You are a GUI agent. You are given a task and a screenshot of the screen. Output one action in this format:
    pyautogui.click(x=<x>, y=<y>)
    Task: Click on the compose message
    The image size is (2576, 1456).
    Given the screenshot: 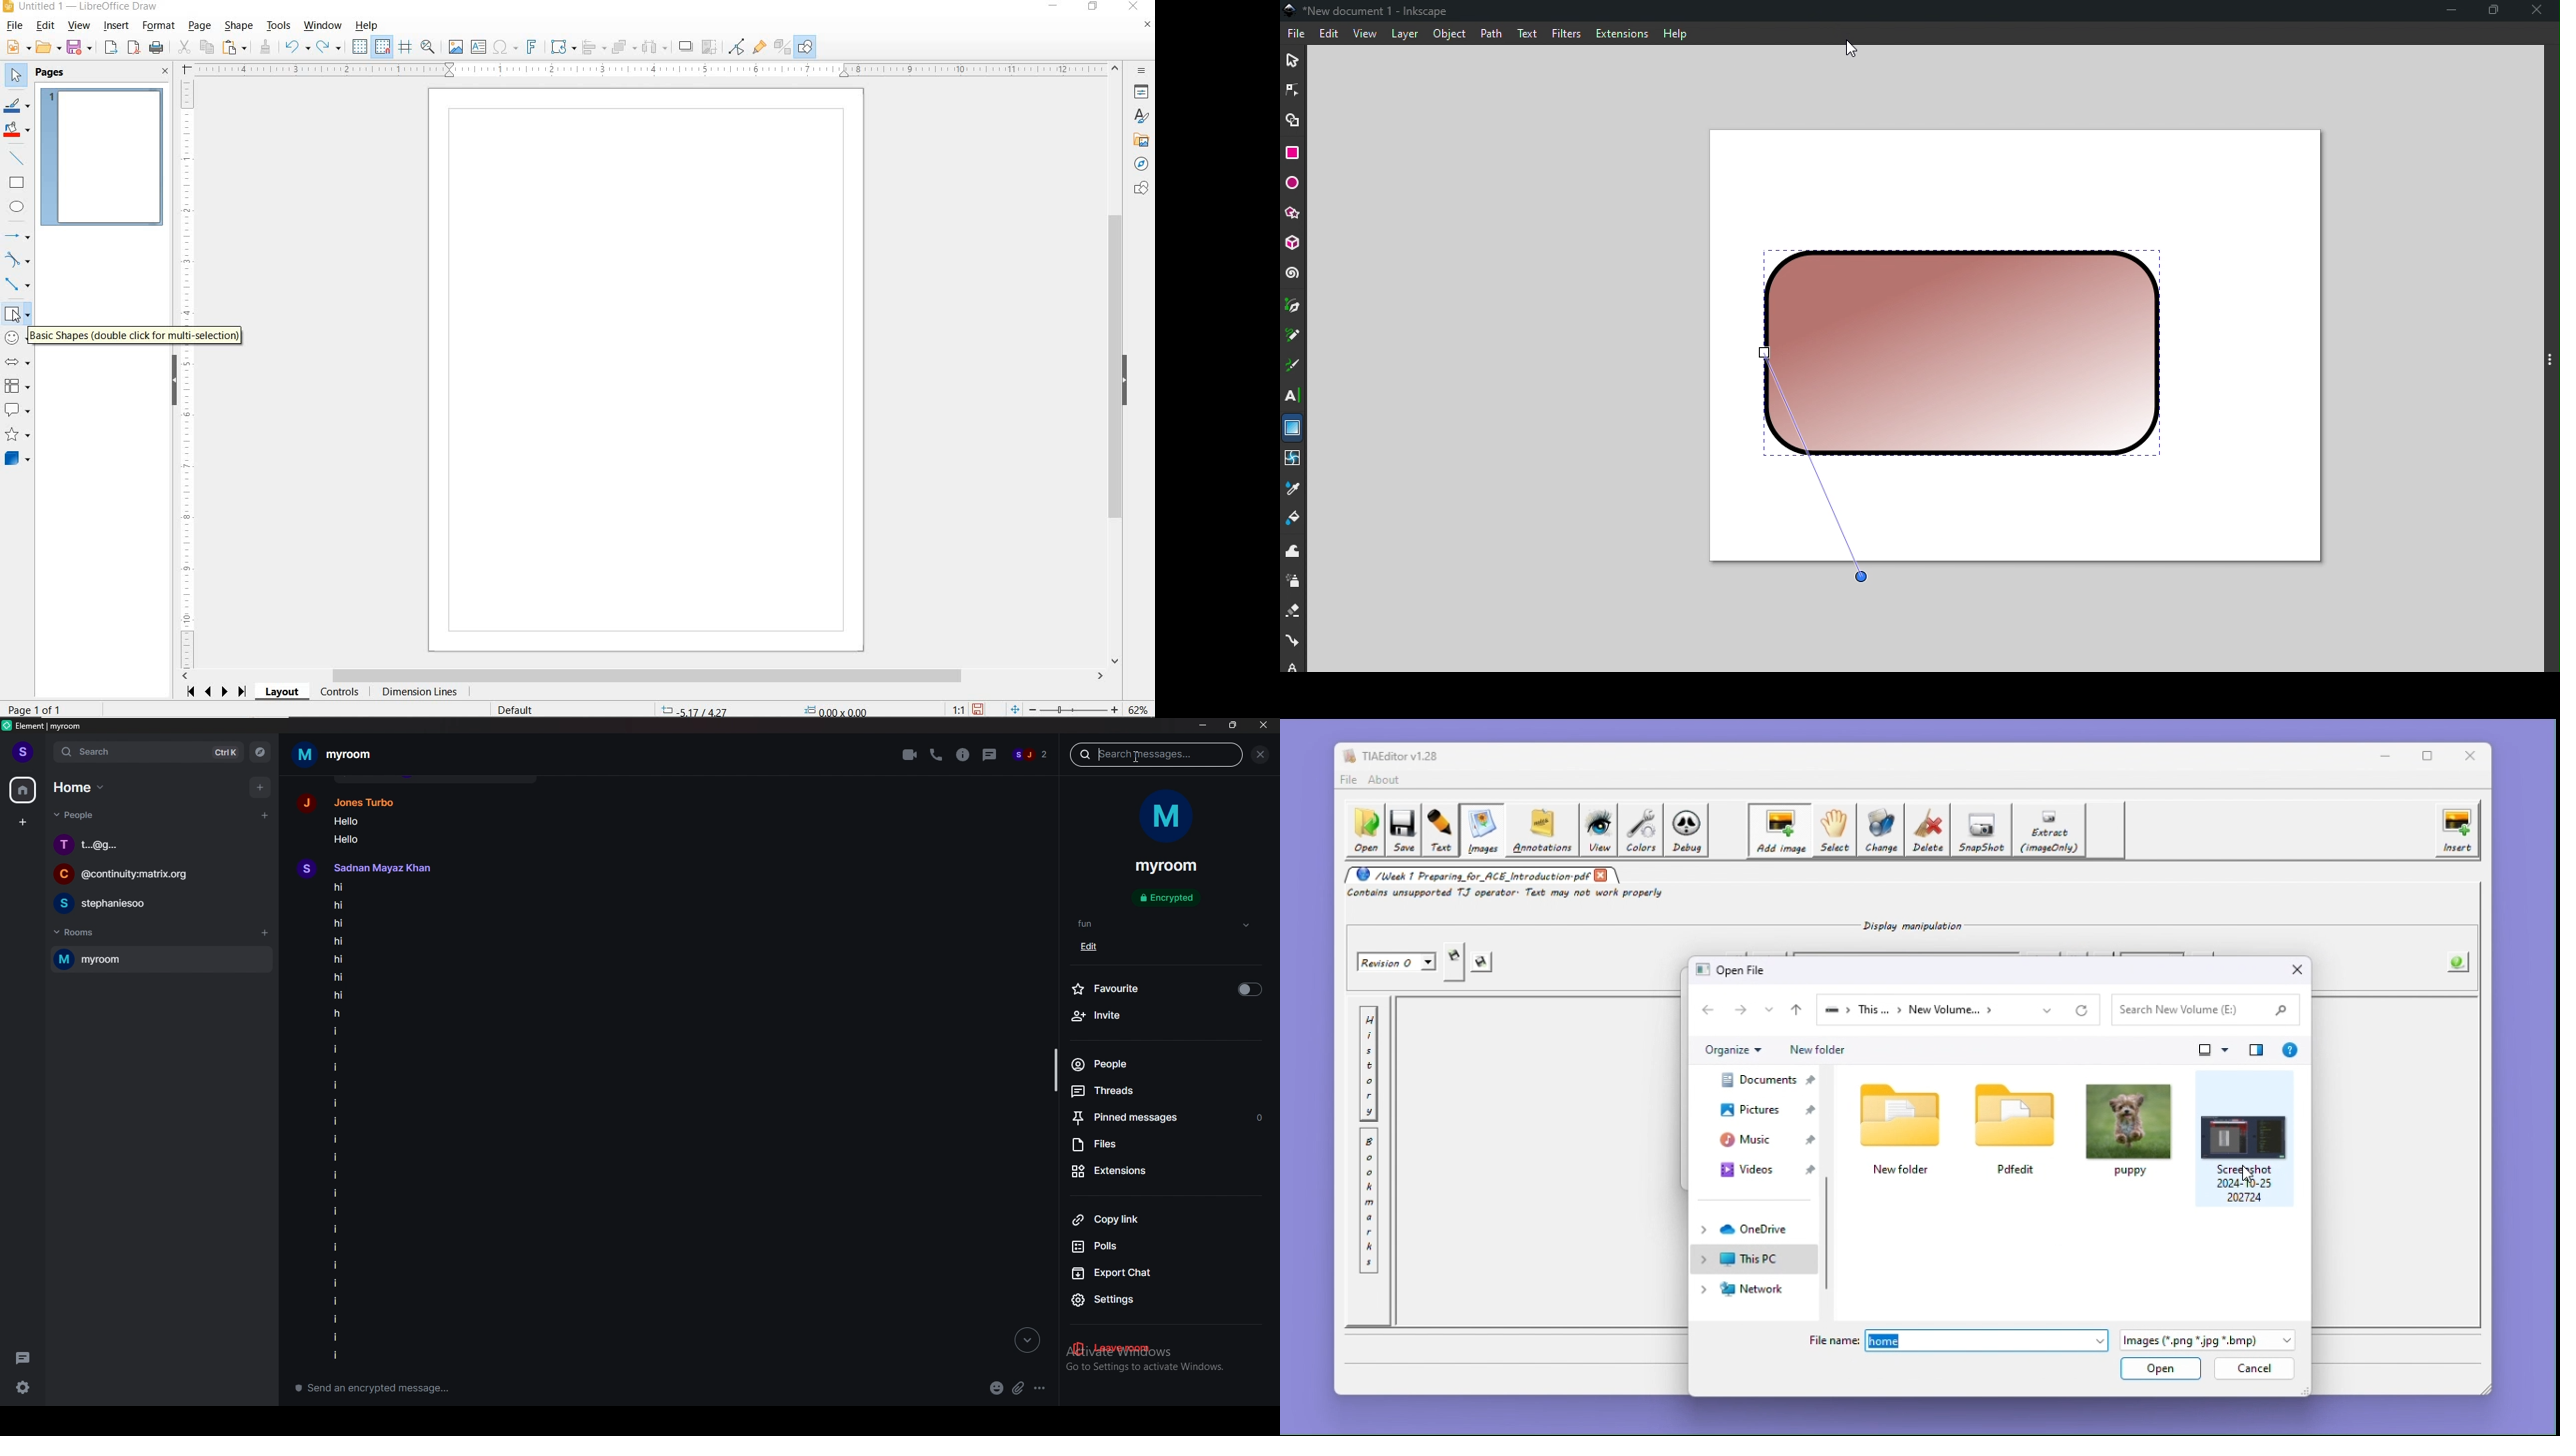 What is the action you would take?
    pyautogui.click(x=484, y=1387)
    